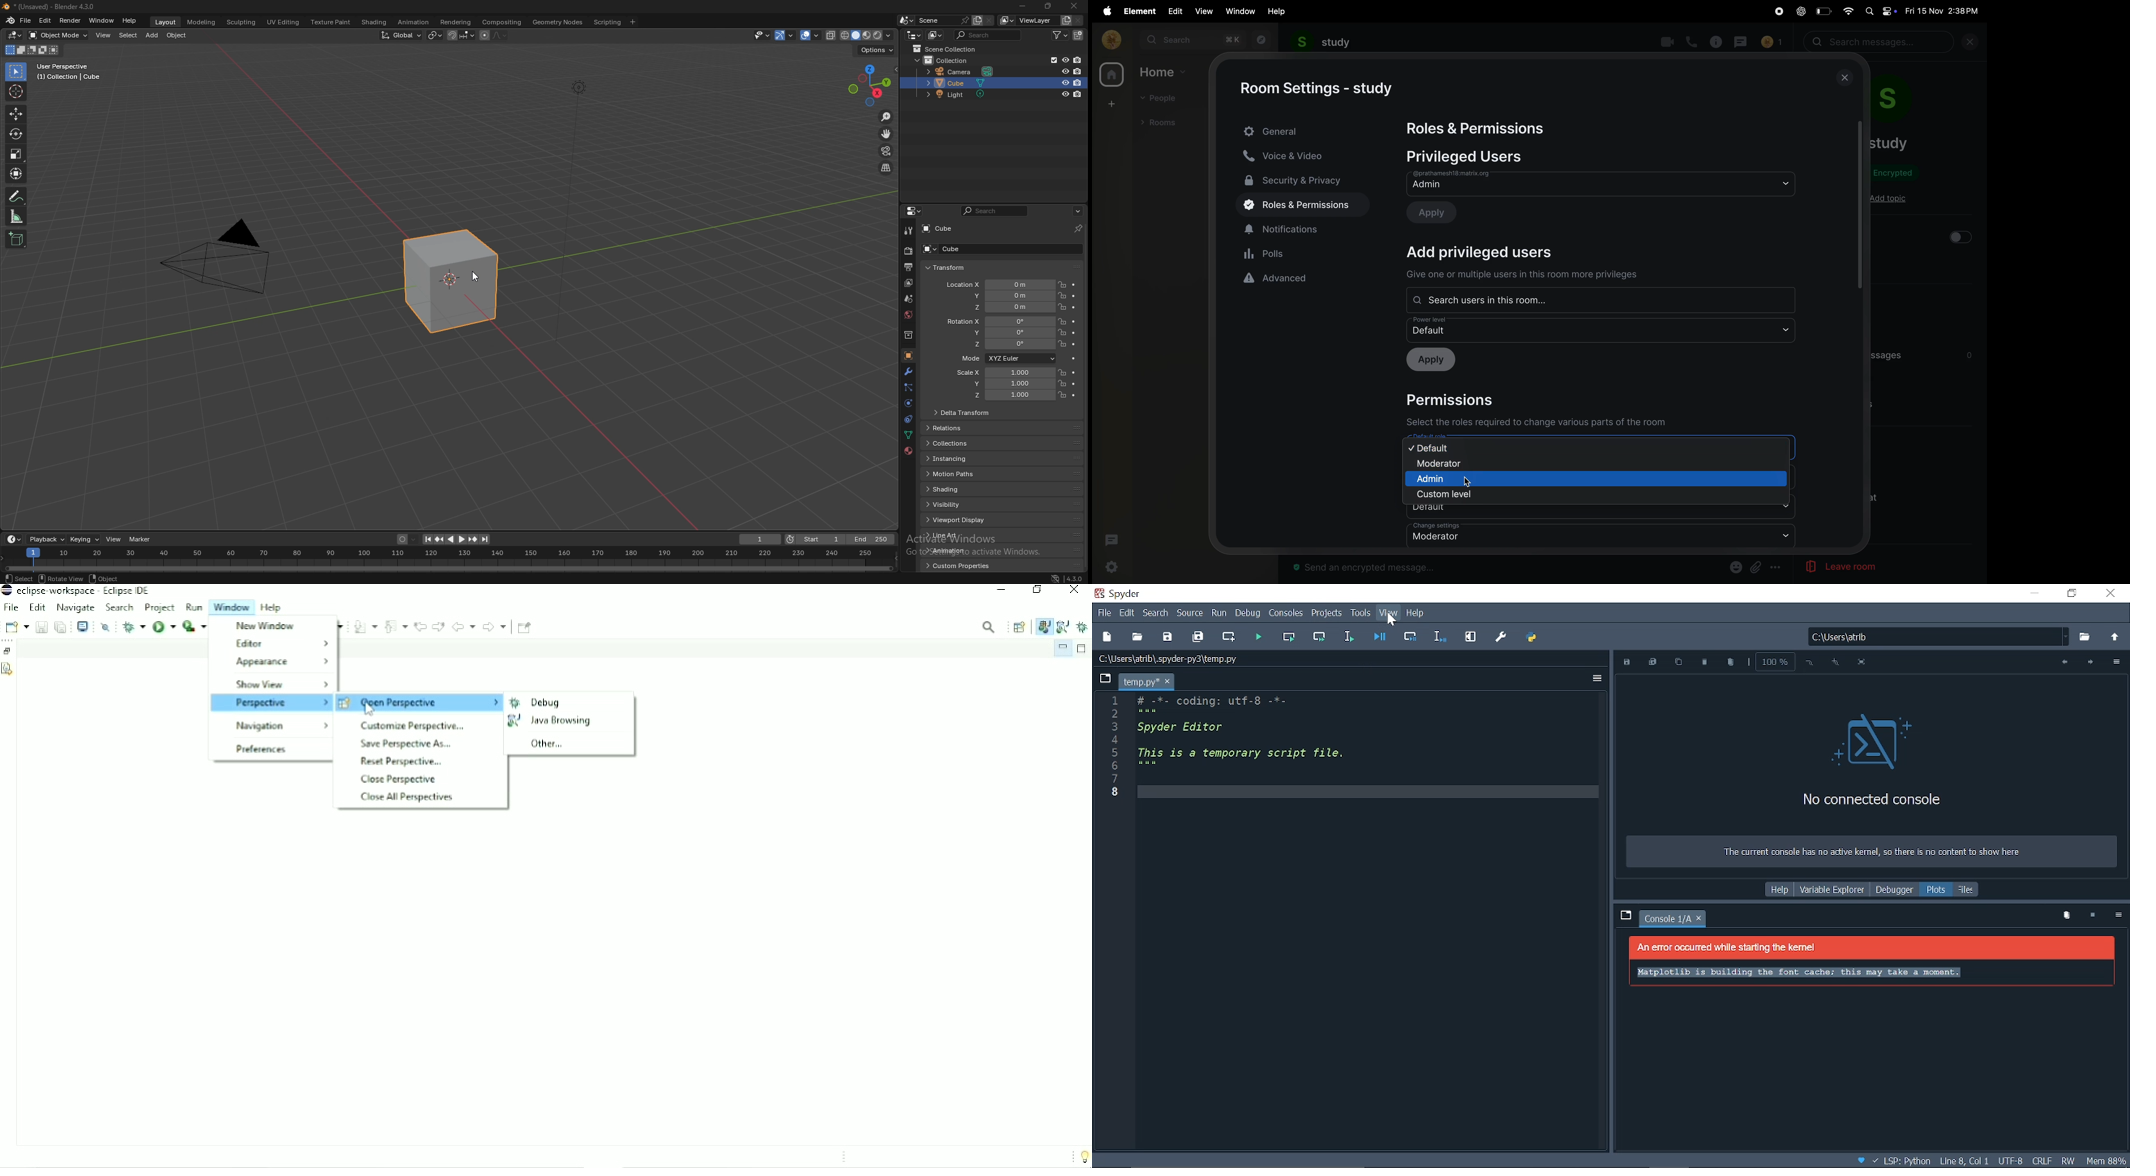  I want to click on Save files, so click(1168, 636).